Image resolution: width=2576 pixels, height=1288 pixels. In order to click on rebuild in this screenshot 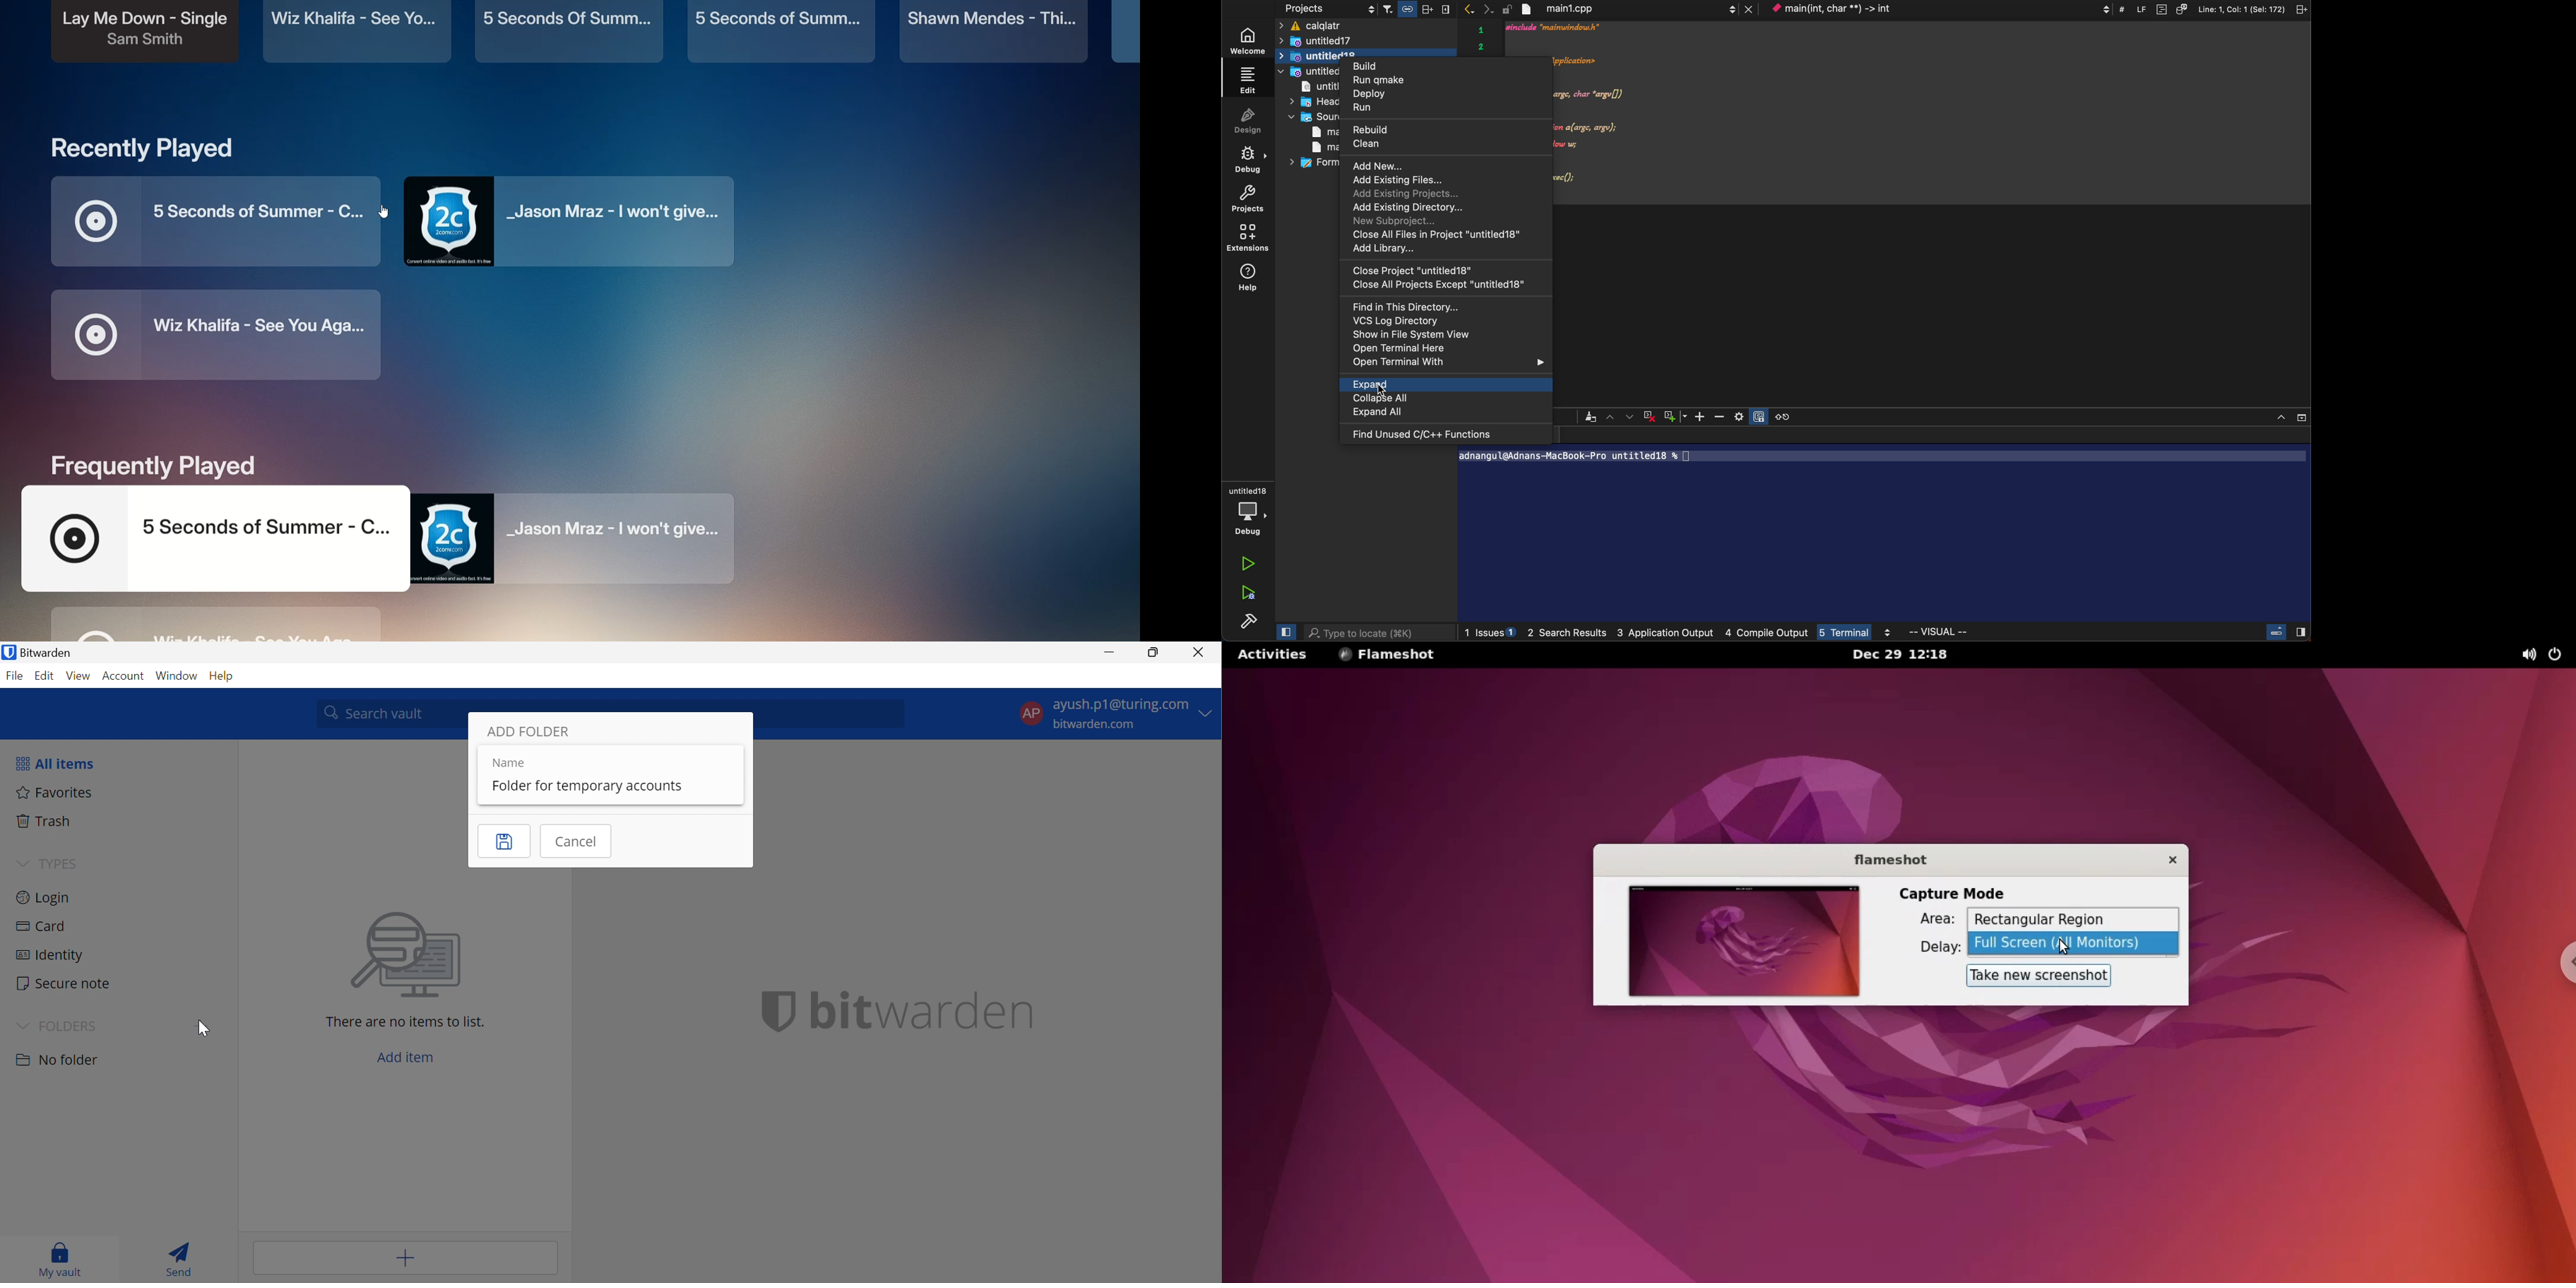, I will do `click(1375, 130)`.